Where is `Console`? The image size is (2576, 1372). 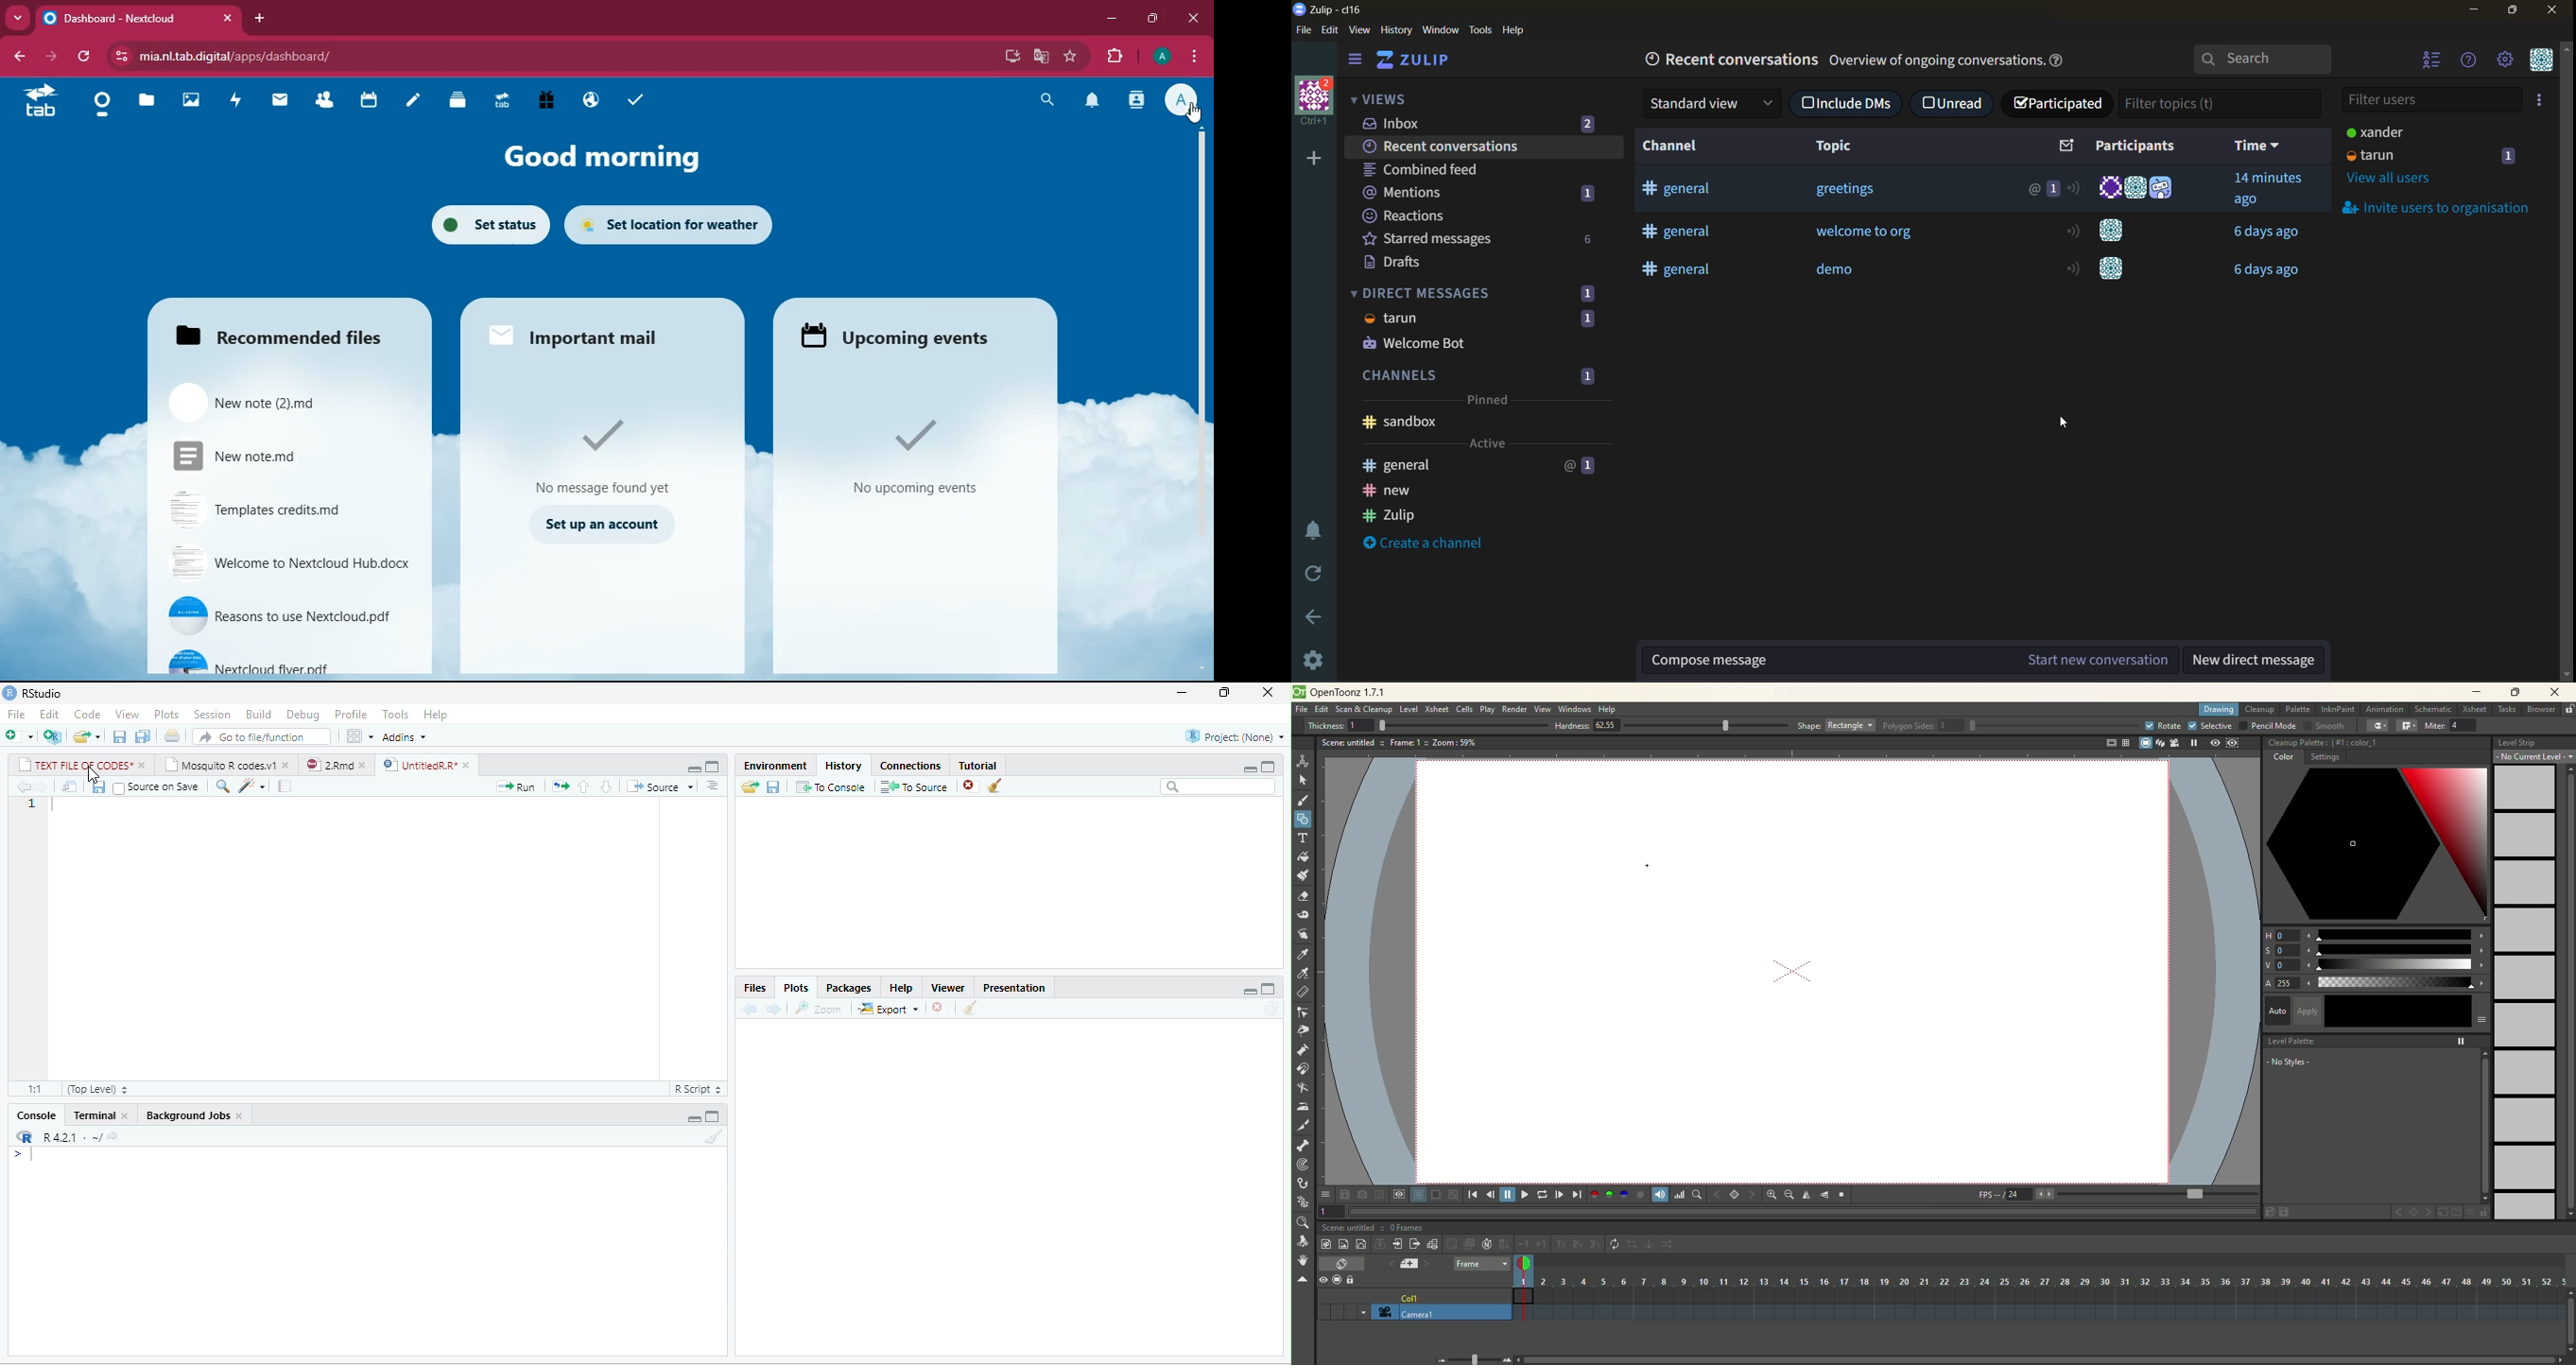 Console is located at coordinates (36, 1114).